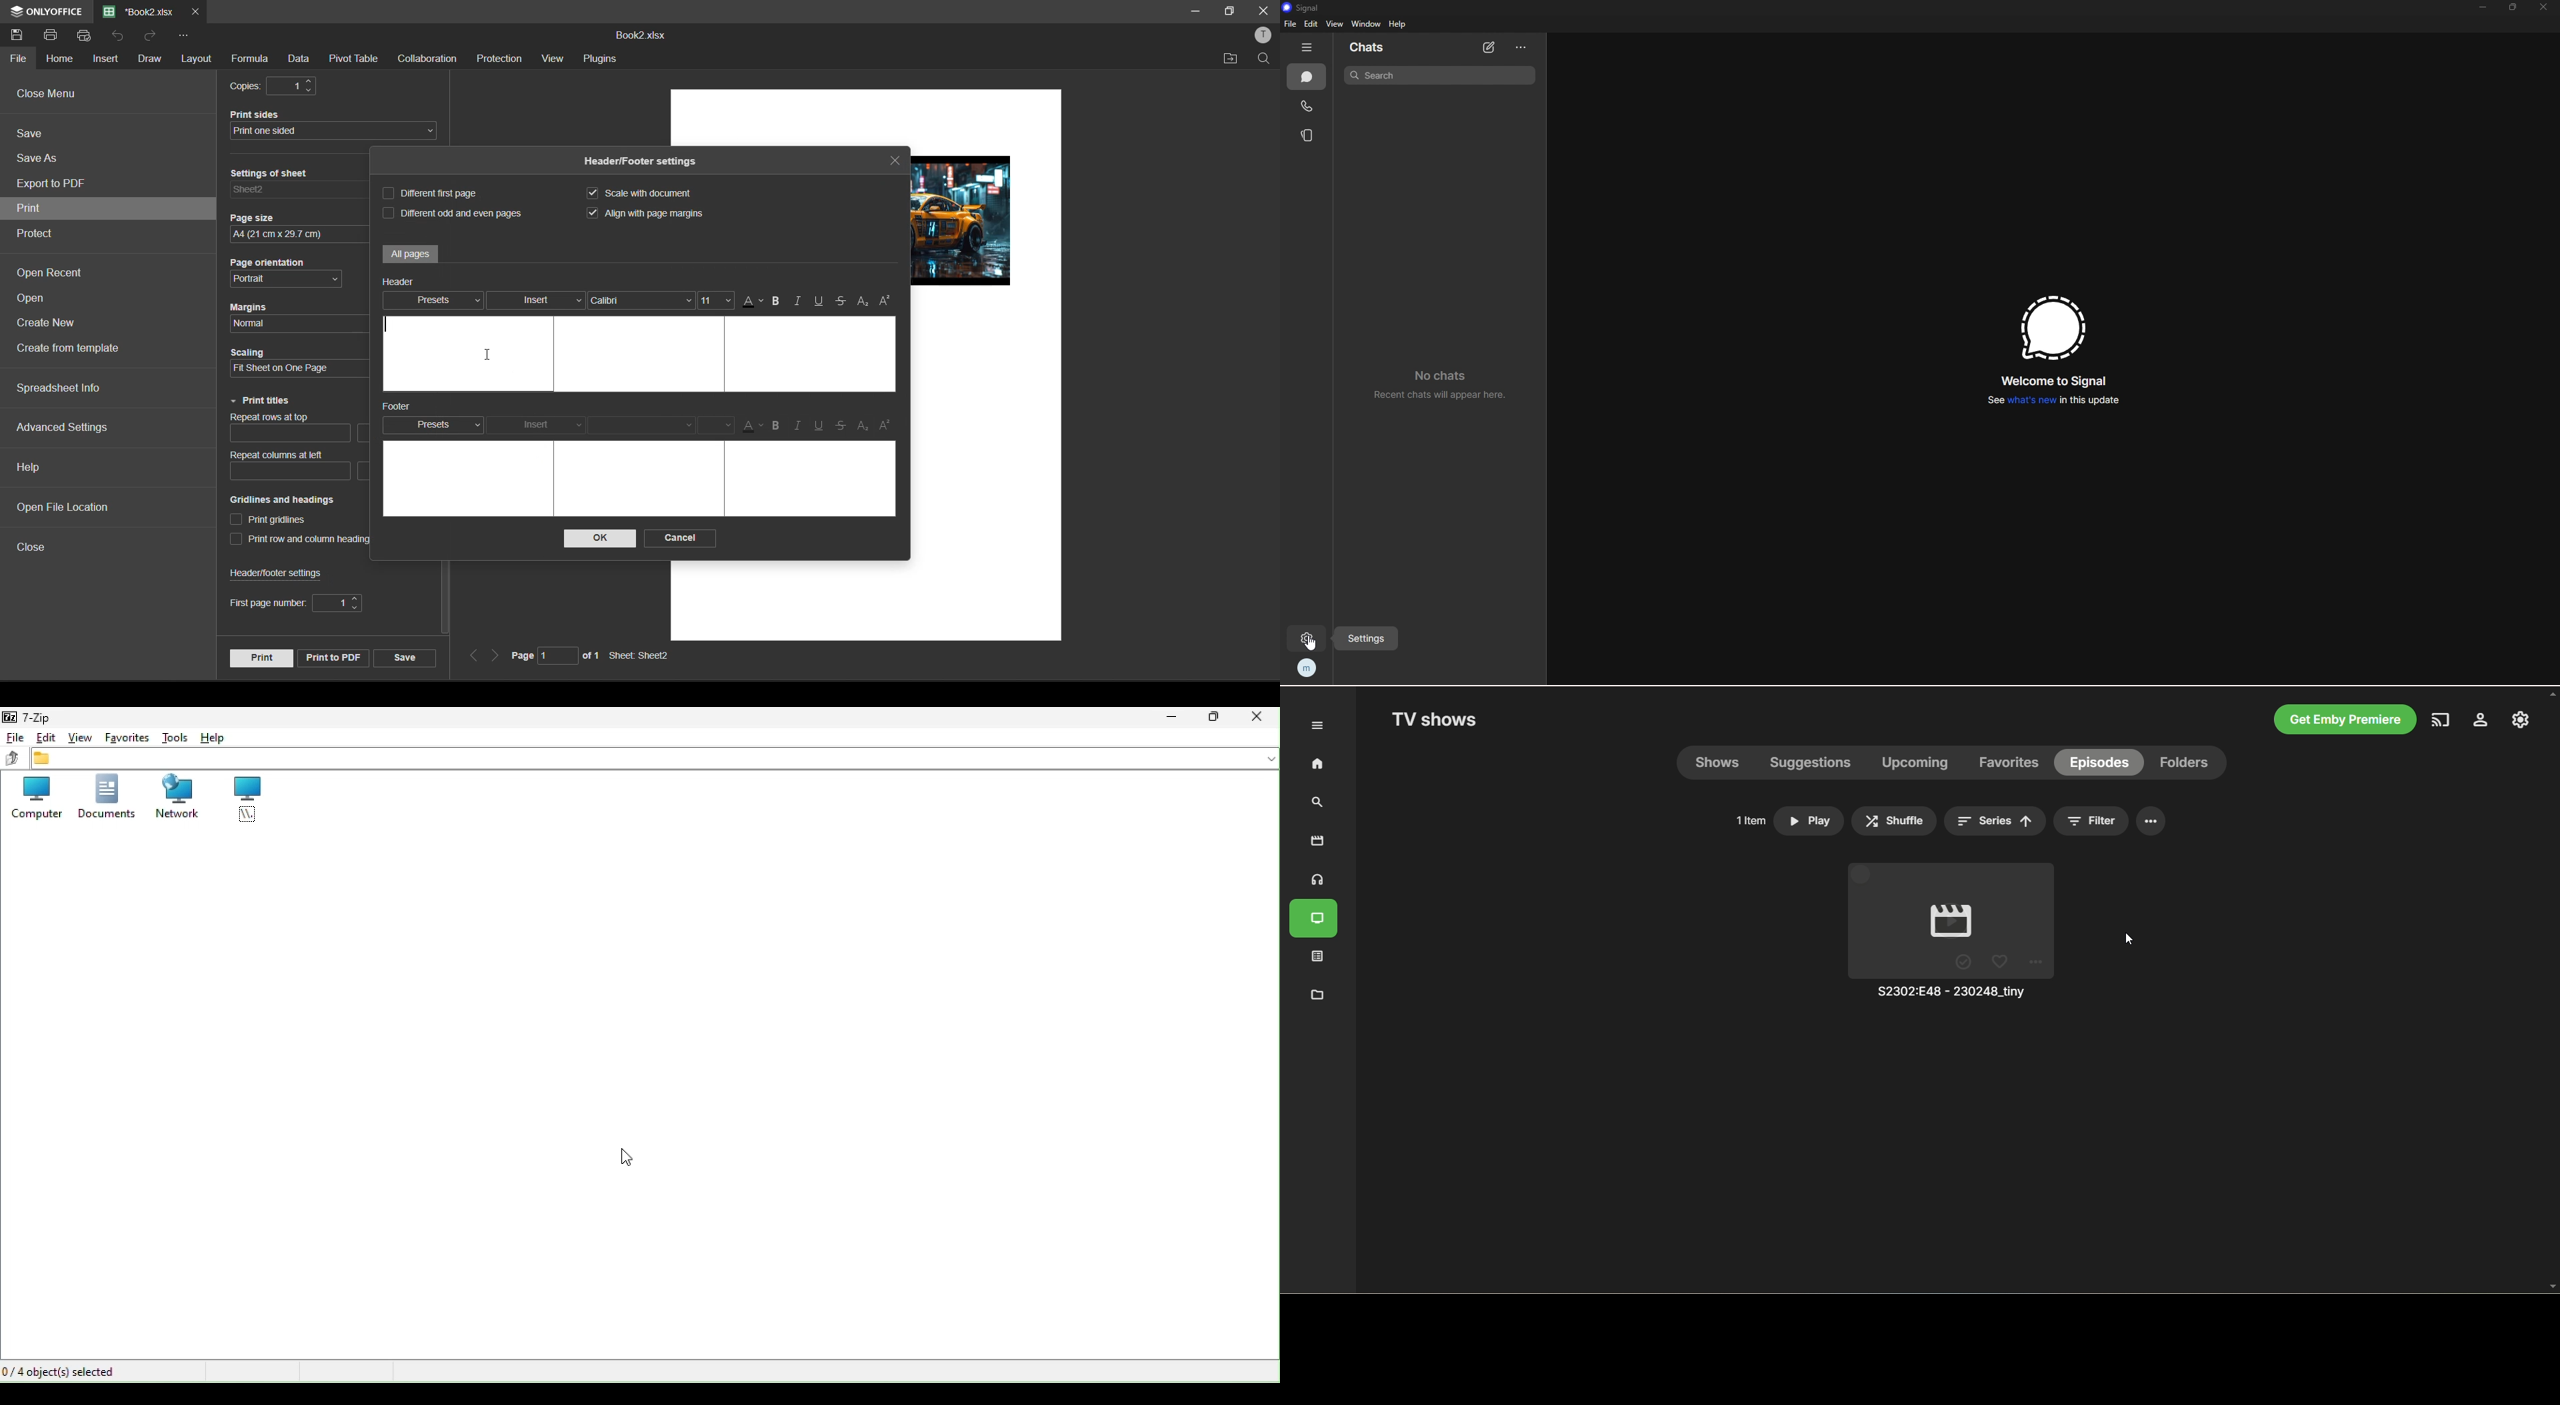  I want to click on print gridlines, so click(271, 521).